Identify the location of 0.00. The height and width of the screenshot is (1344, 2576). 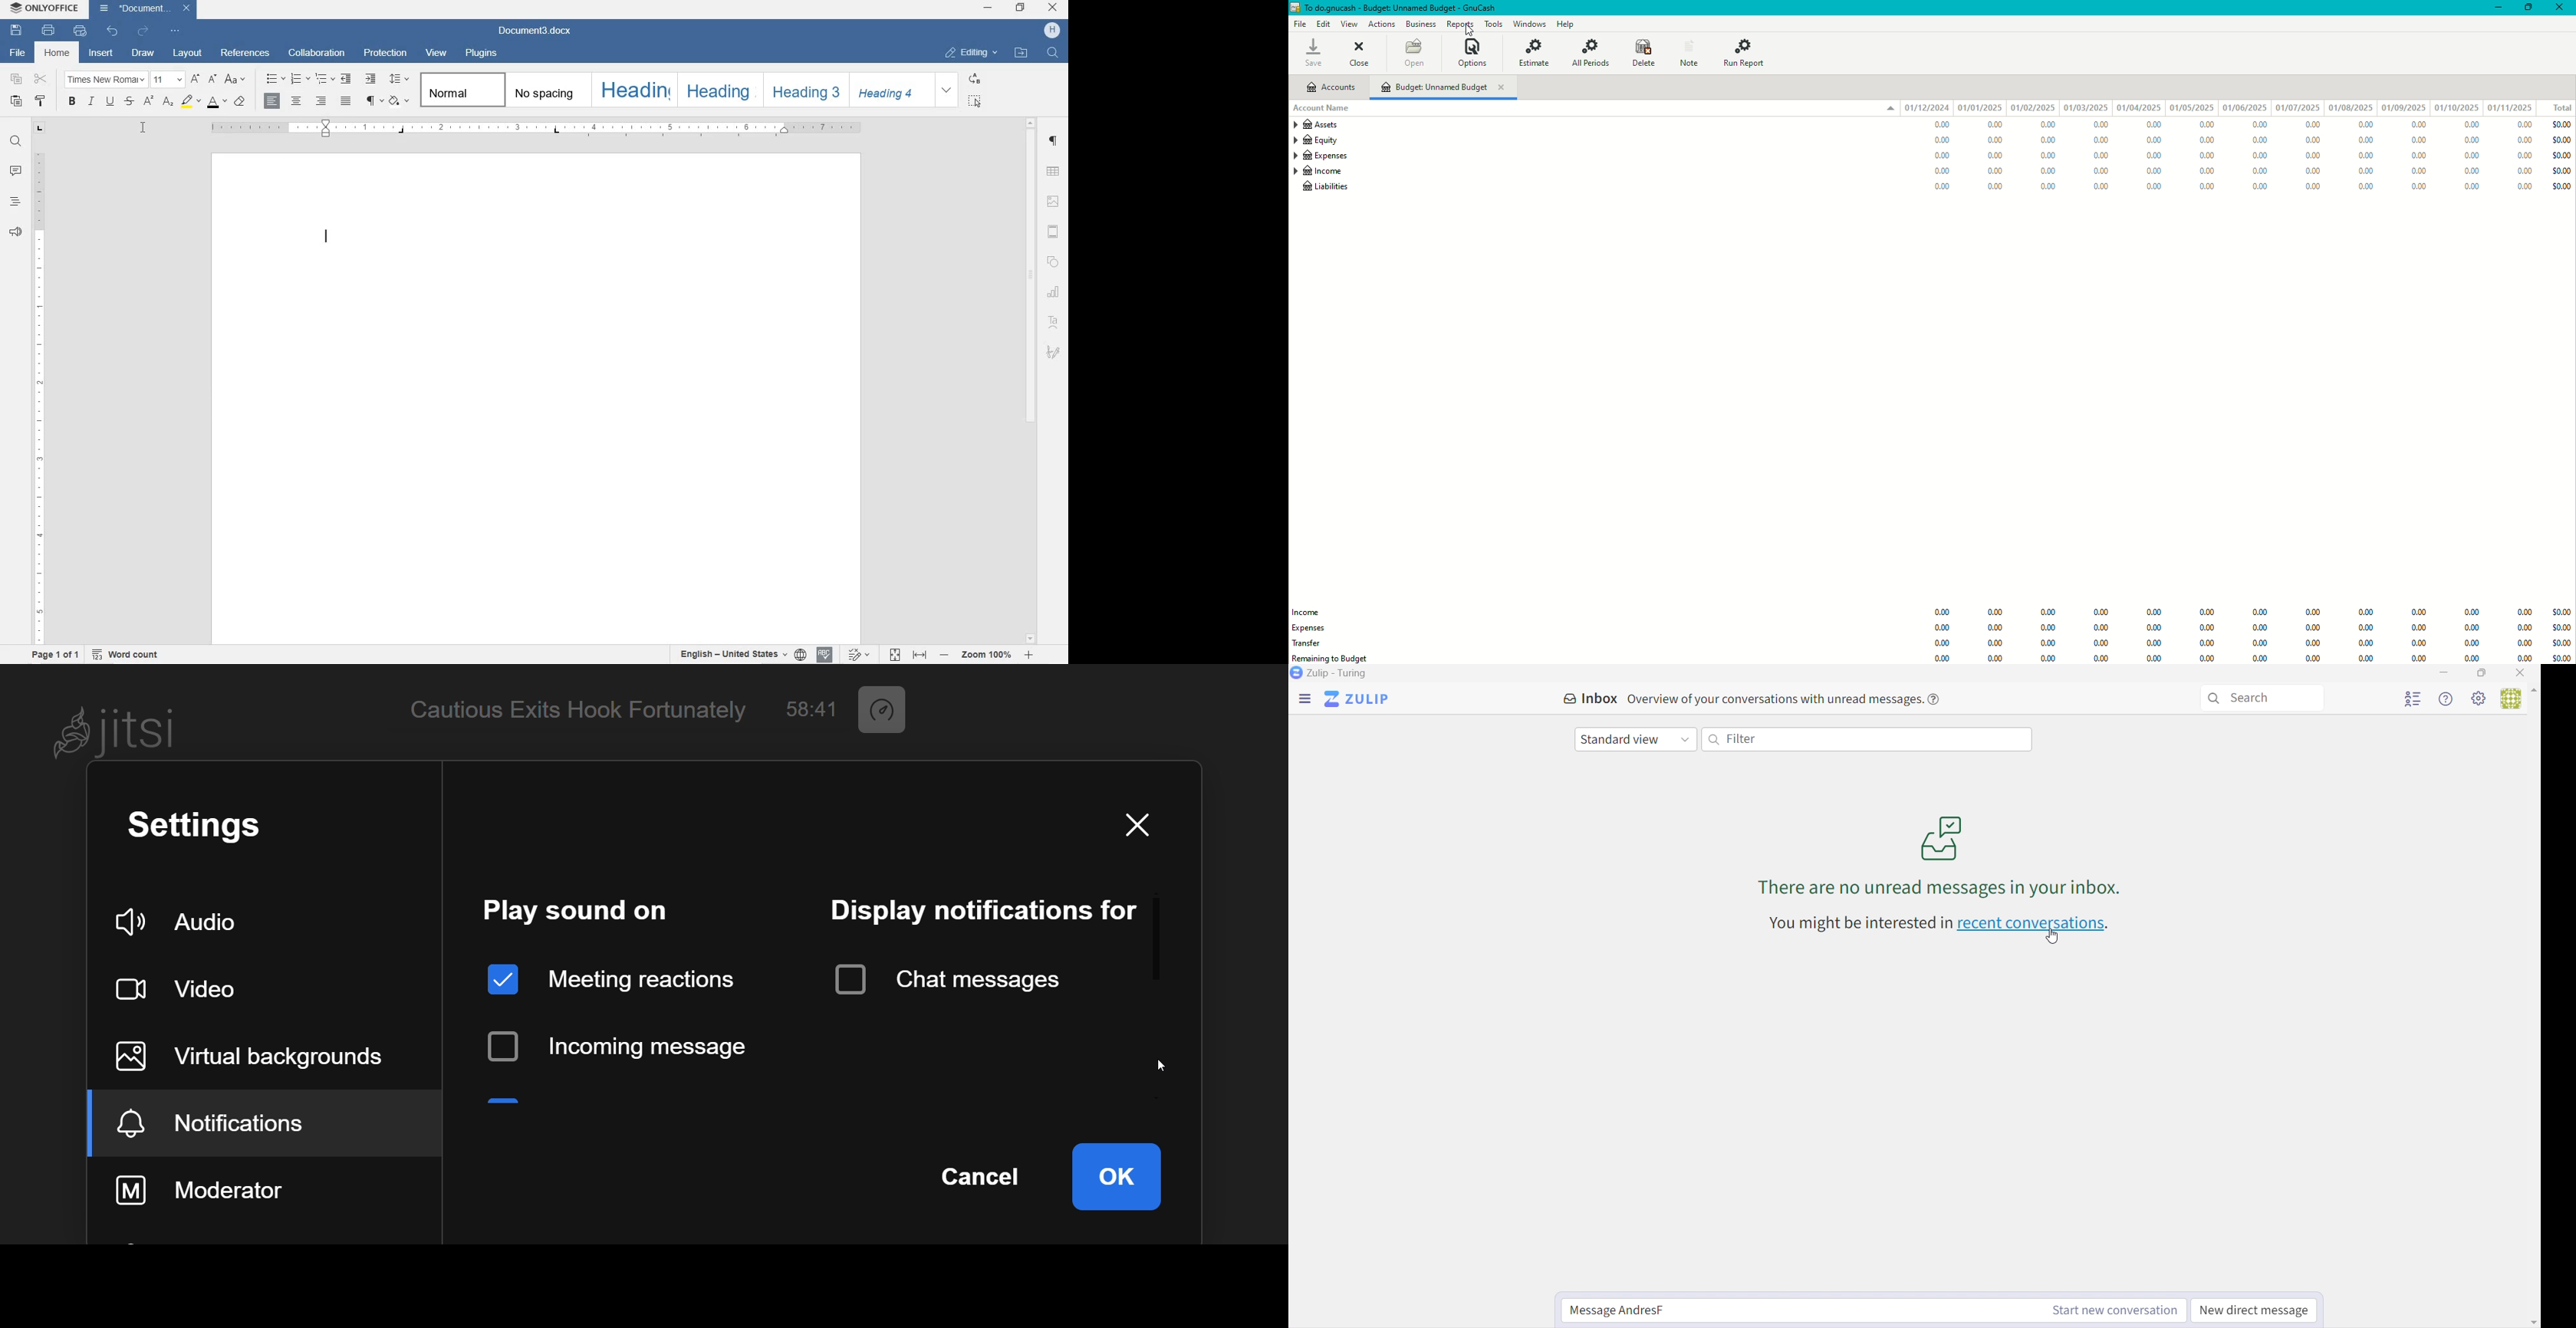
(2049, 658).